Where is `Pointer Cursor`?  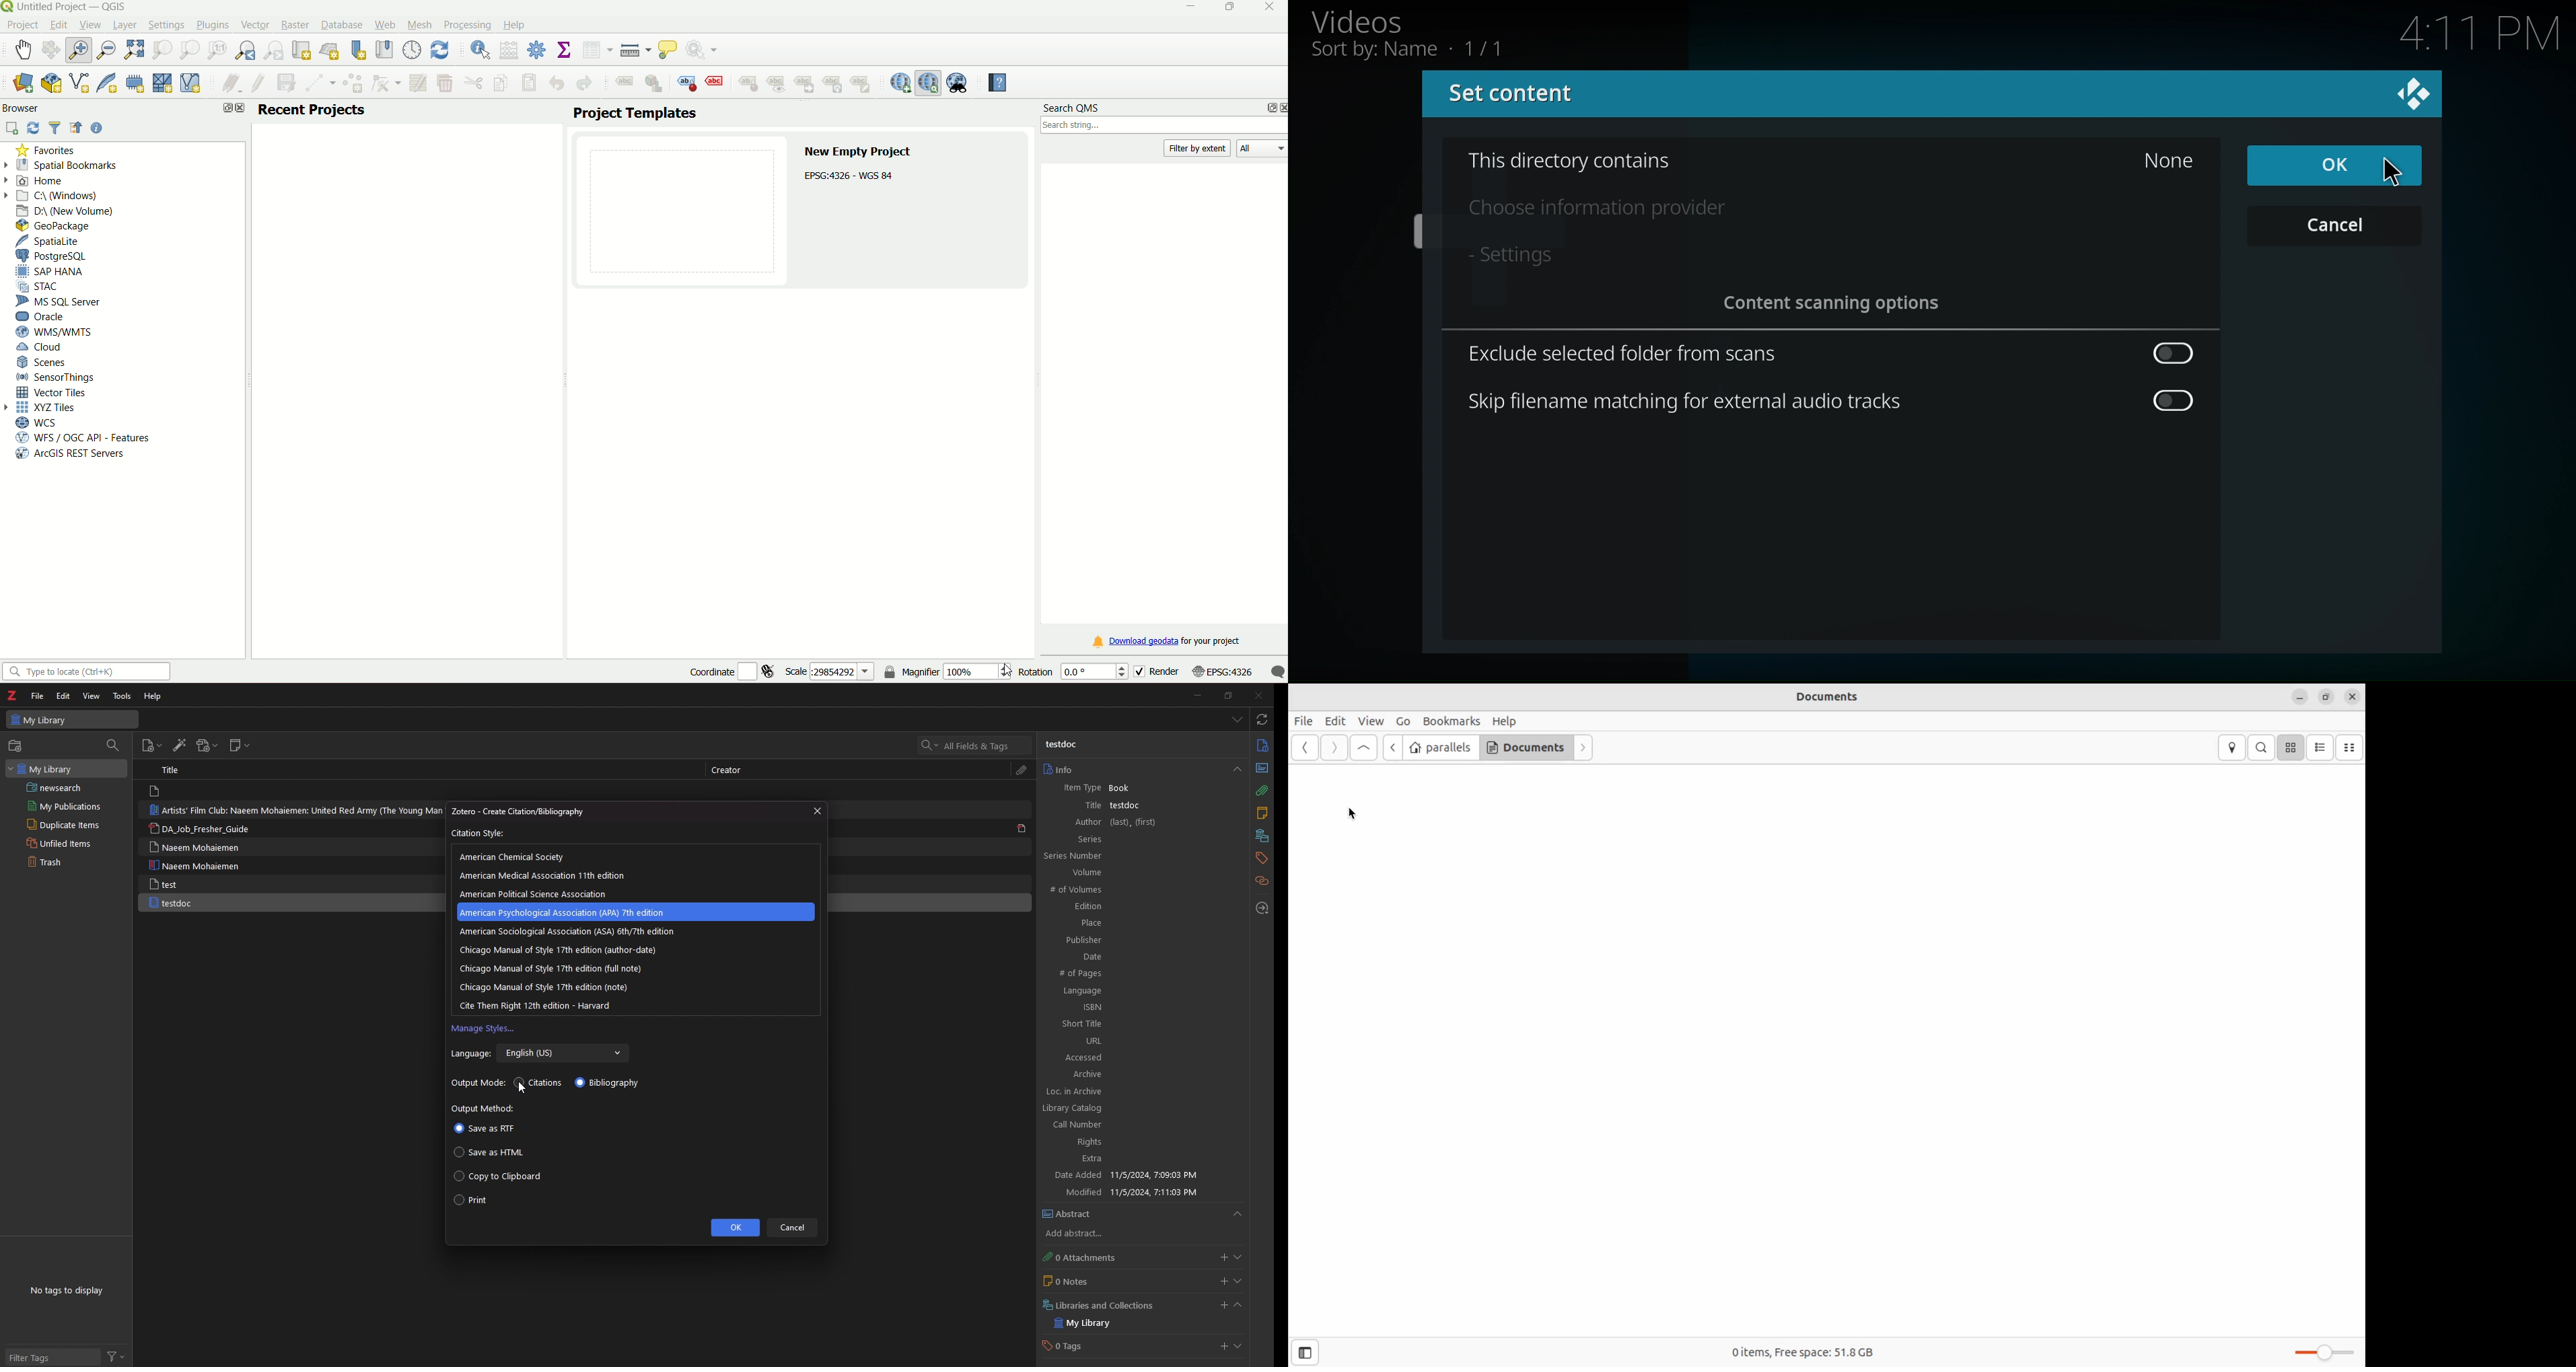 Pointer Cursor is located at coordinates (2396, 170).